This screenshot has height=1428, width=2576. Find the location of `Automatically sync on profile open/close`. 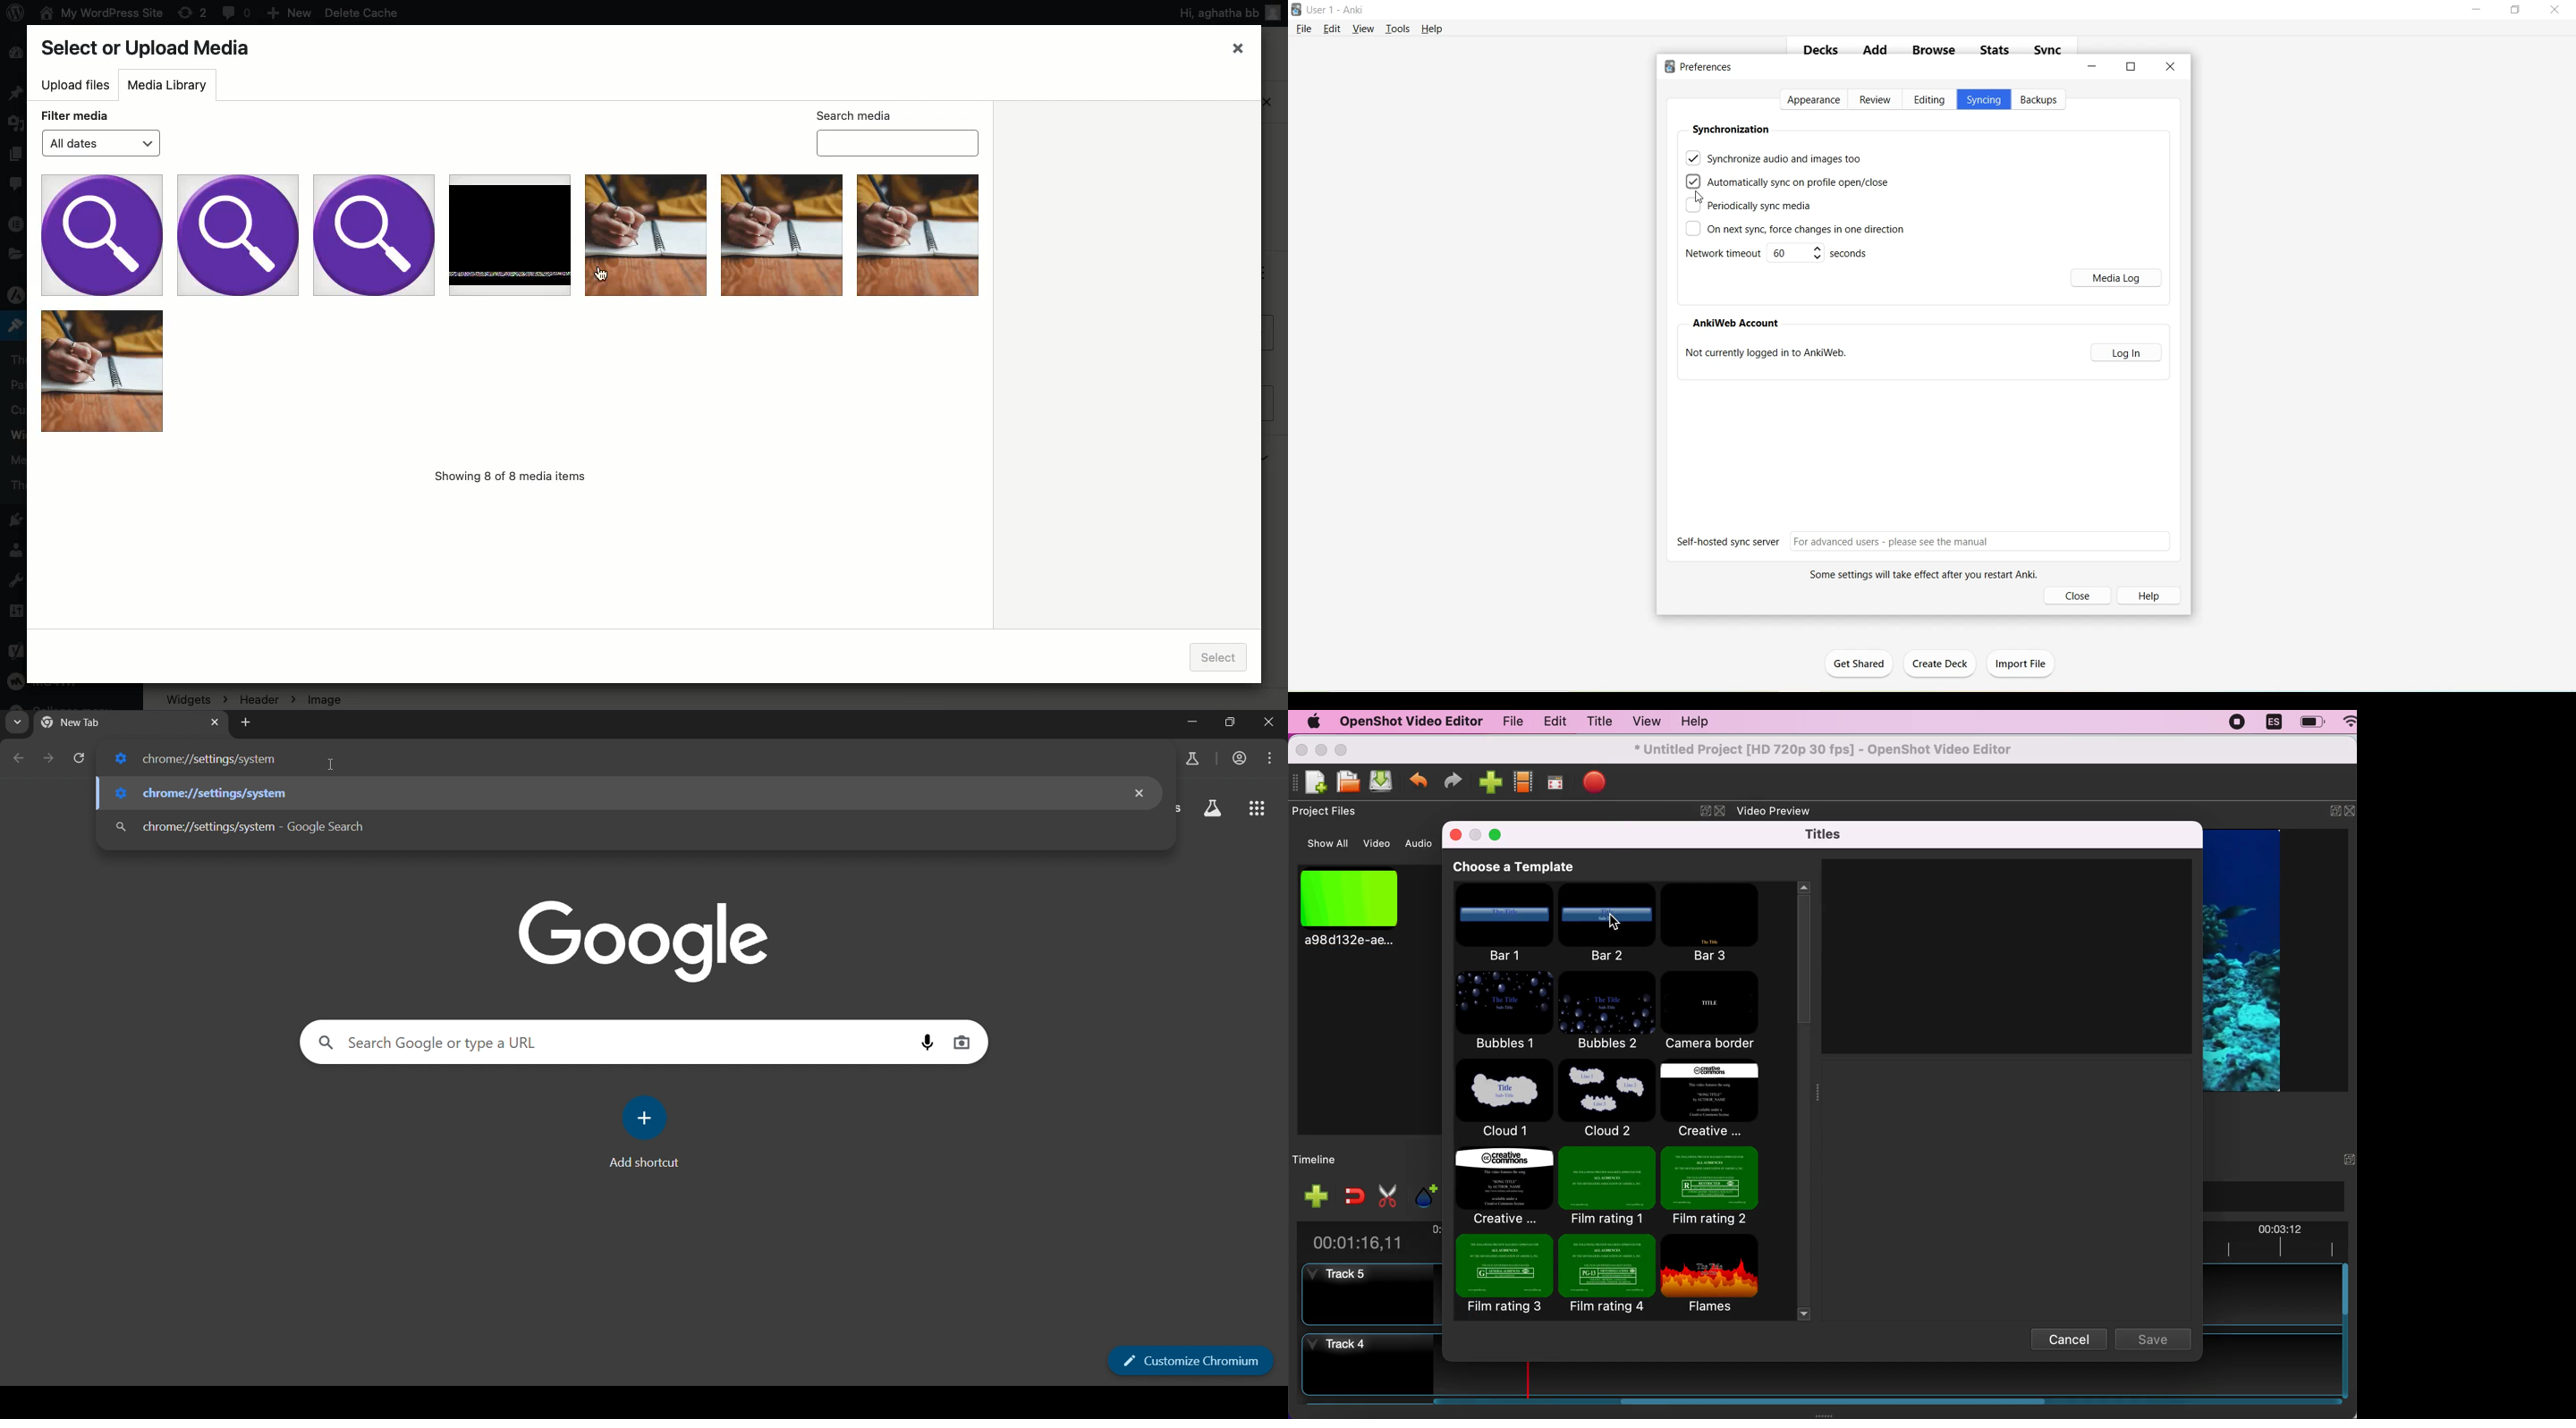

Automatically sync on profile open/close is located at coordinates (1803, 182).